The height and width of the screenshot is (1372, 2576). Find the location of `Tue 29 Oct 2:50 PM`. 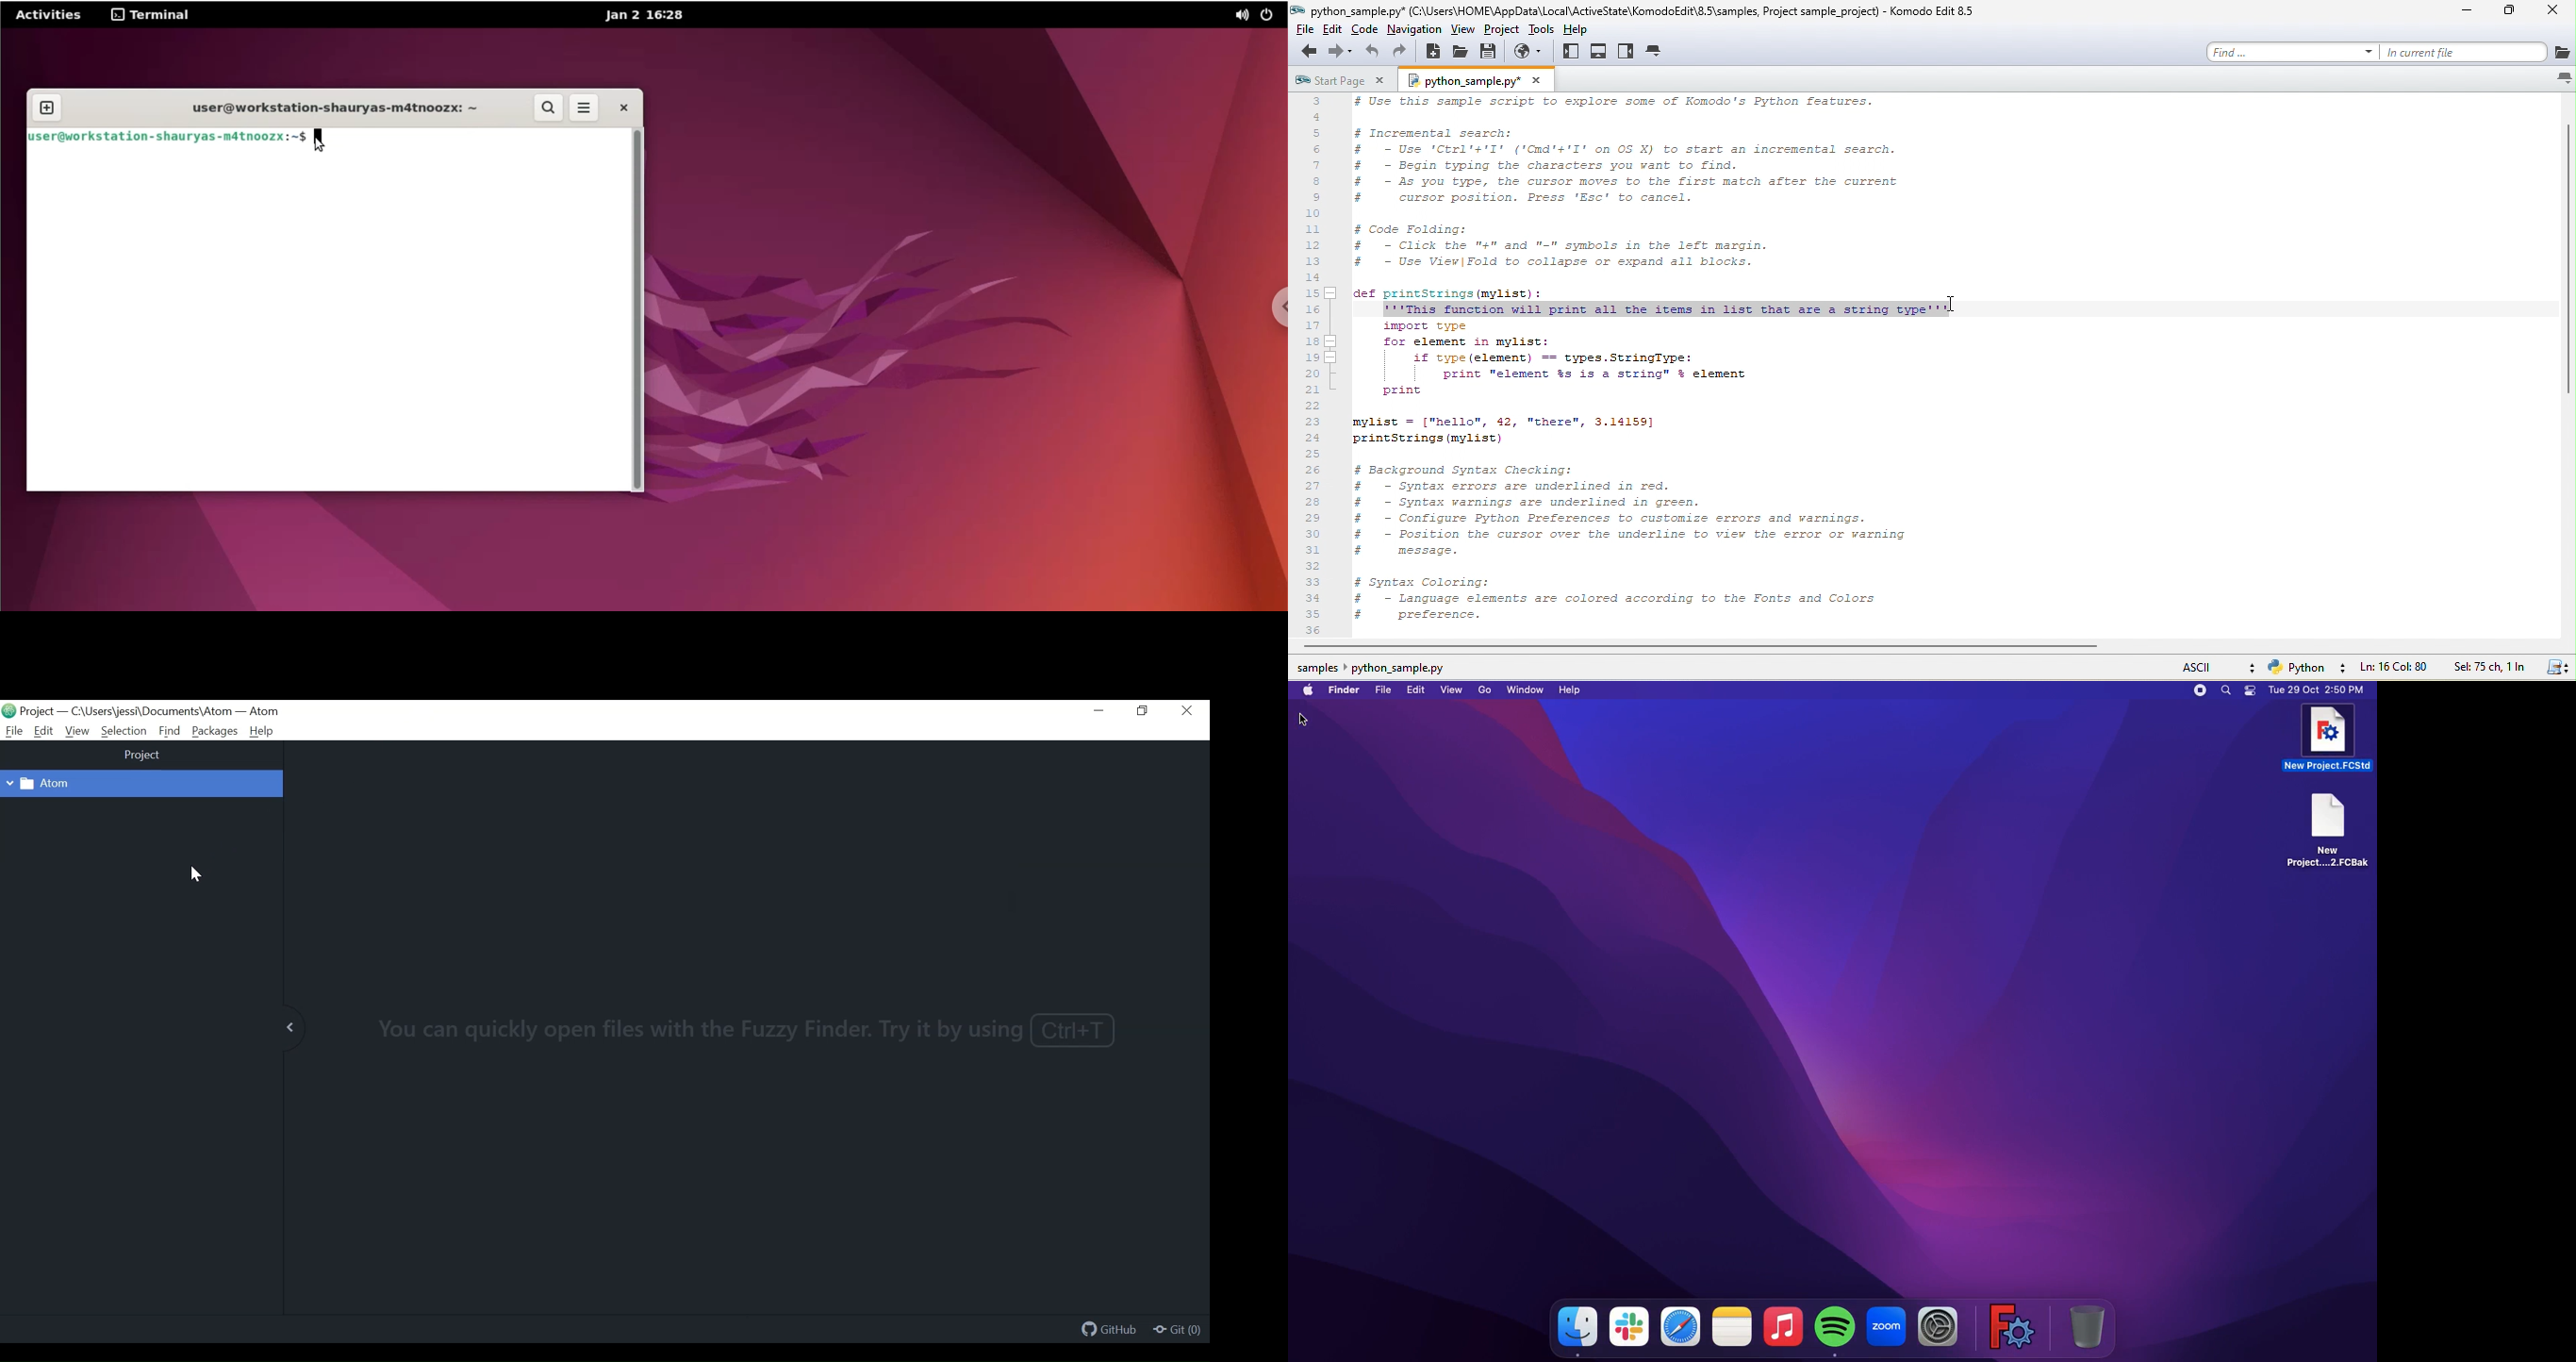

Tue 29 Oct 2:50 PM is located at coordinates (2317, 690).